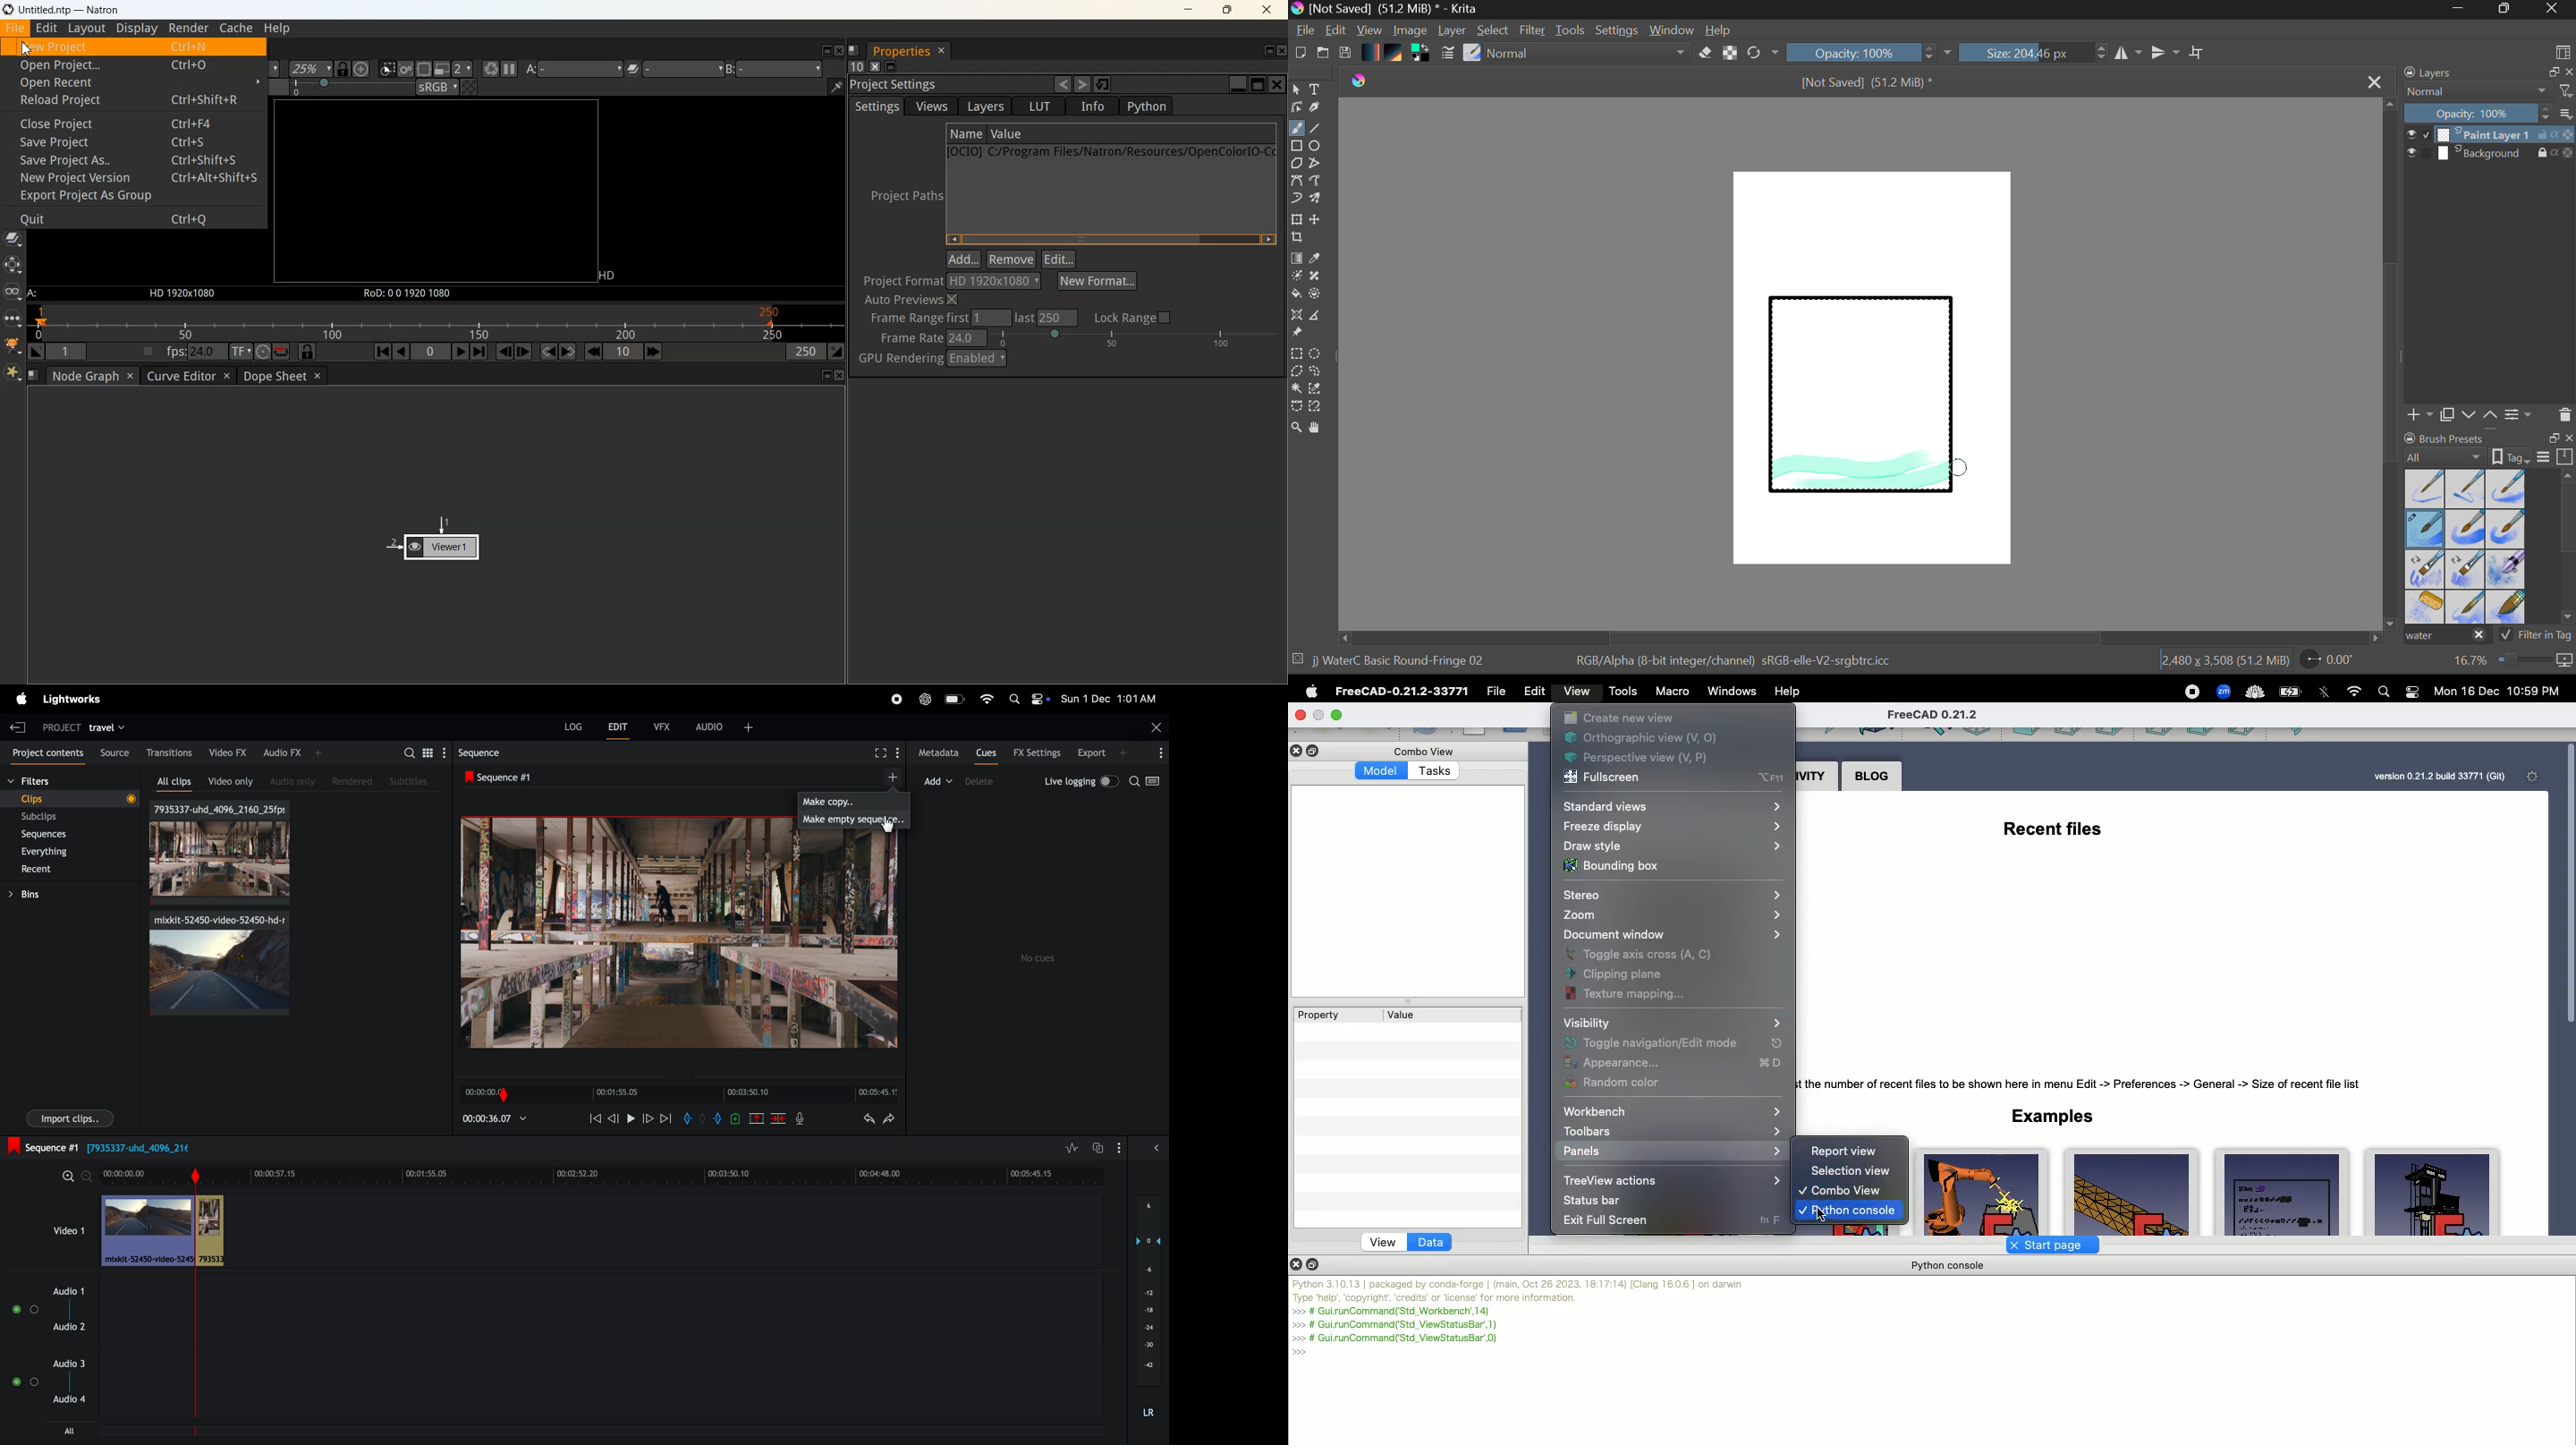 The height and width of the screenshot is (1456, 2576). What do you see at coordinates (1110, 239) in the screenshot?
I see `Vertical scroll bar` at bounding box center [1110, 239].